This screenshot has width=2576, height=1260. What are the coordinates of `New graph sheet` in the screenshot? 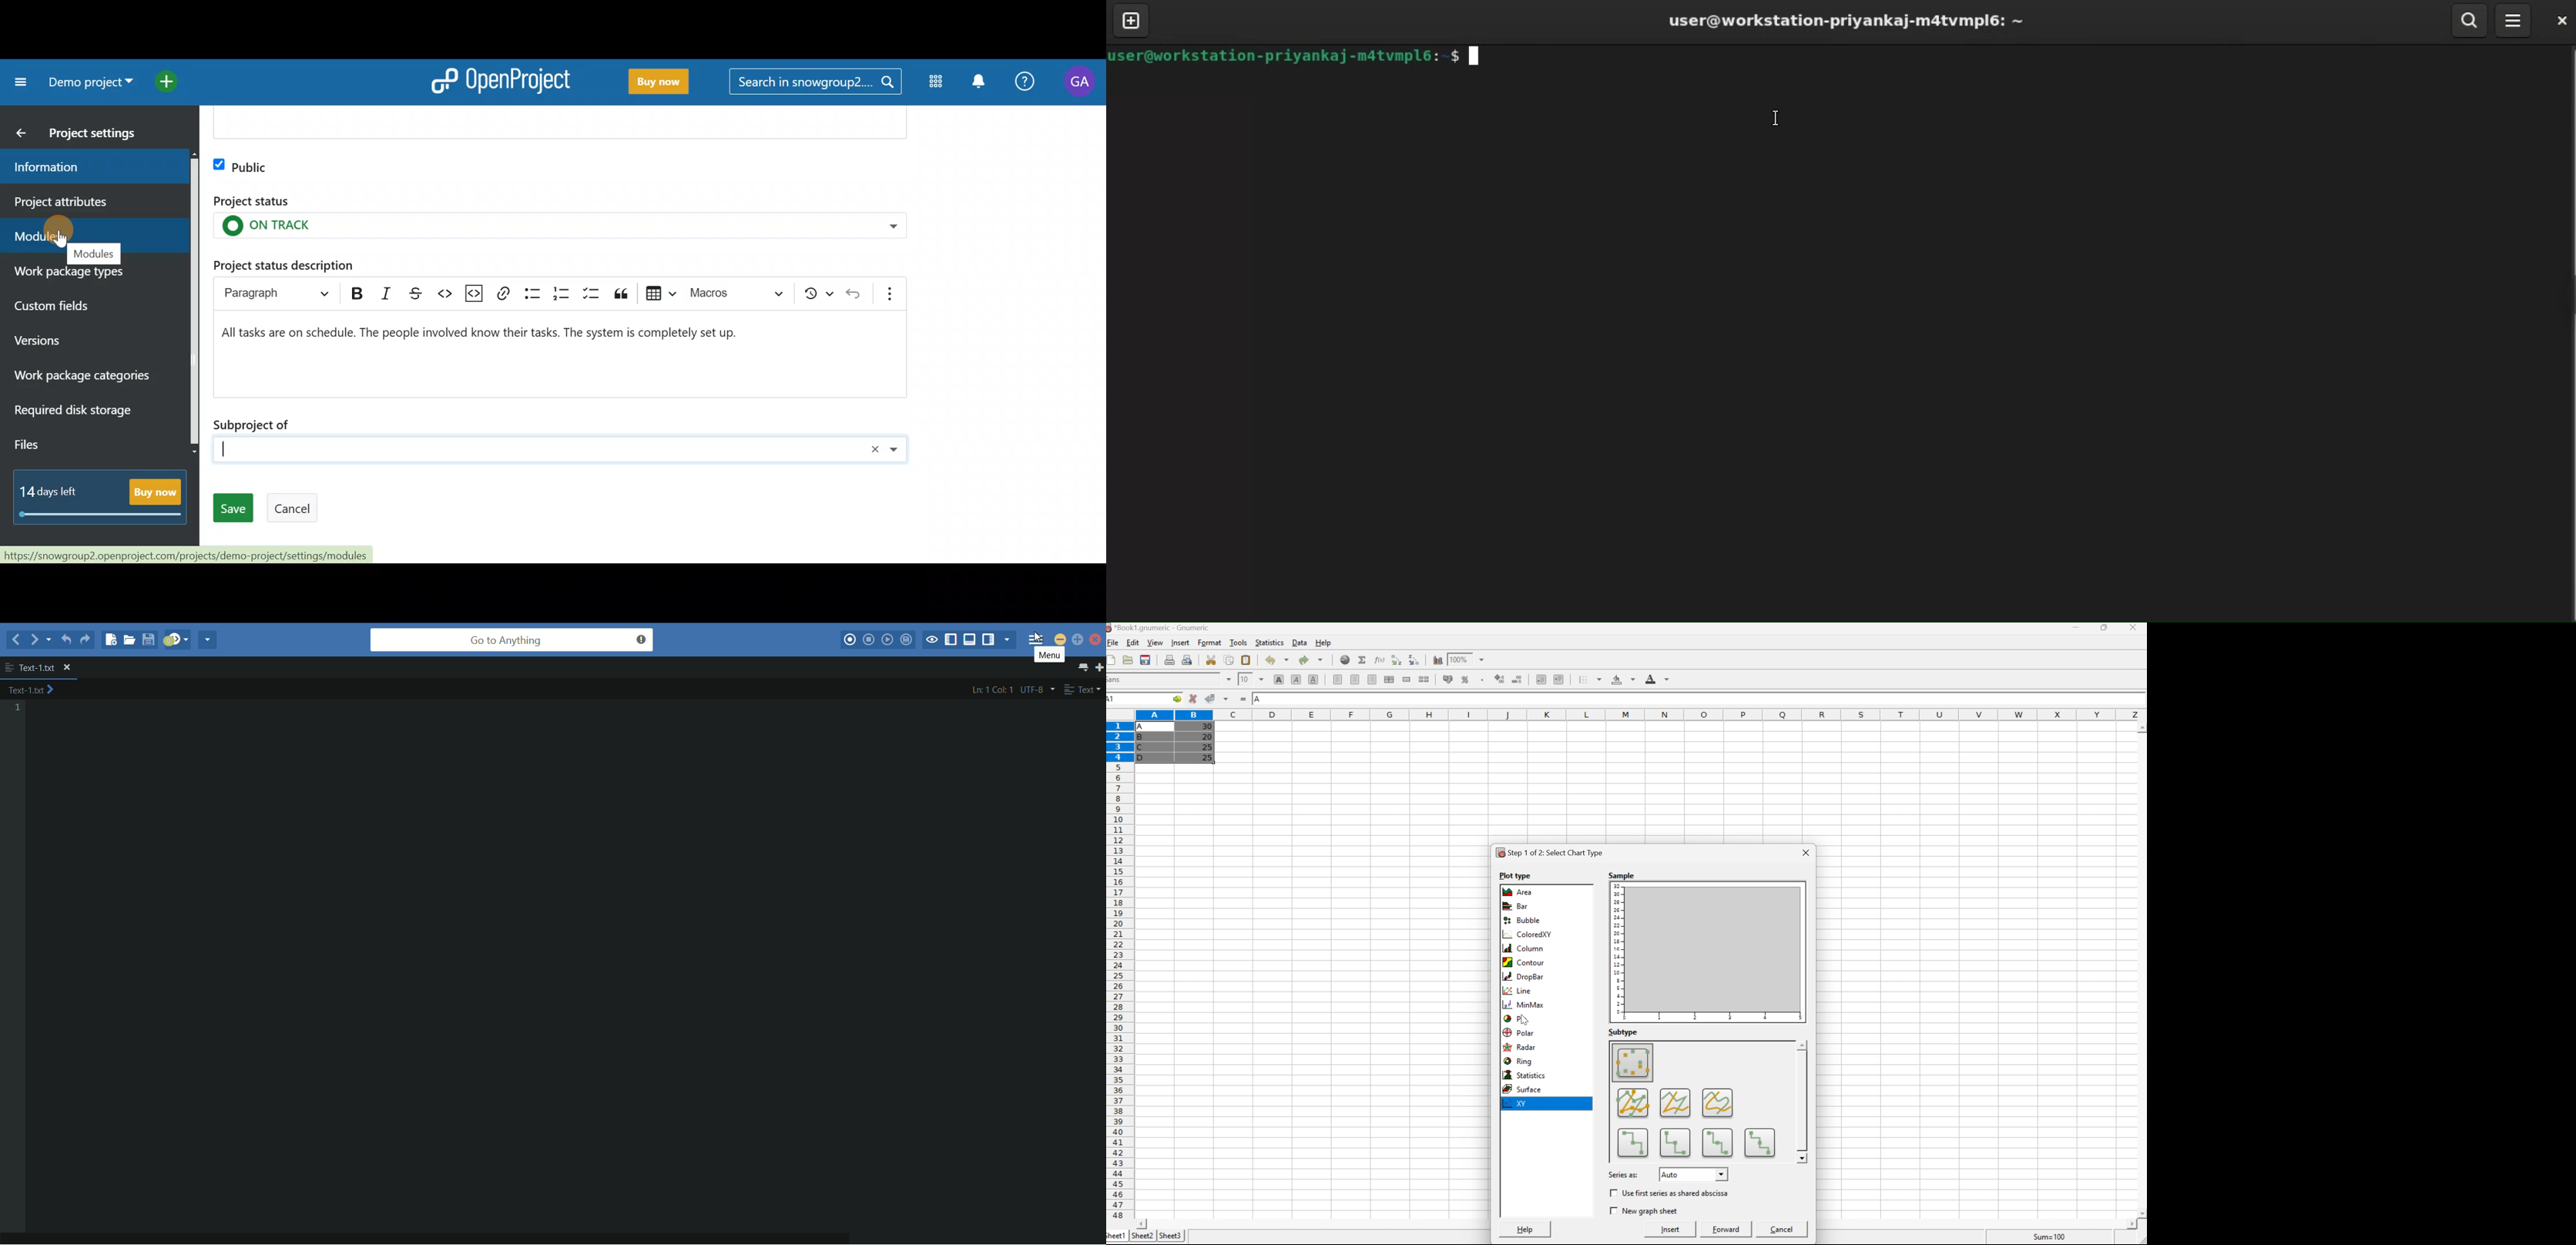 It's located at (1650, 1211).